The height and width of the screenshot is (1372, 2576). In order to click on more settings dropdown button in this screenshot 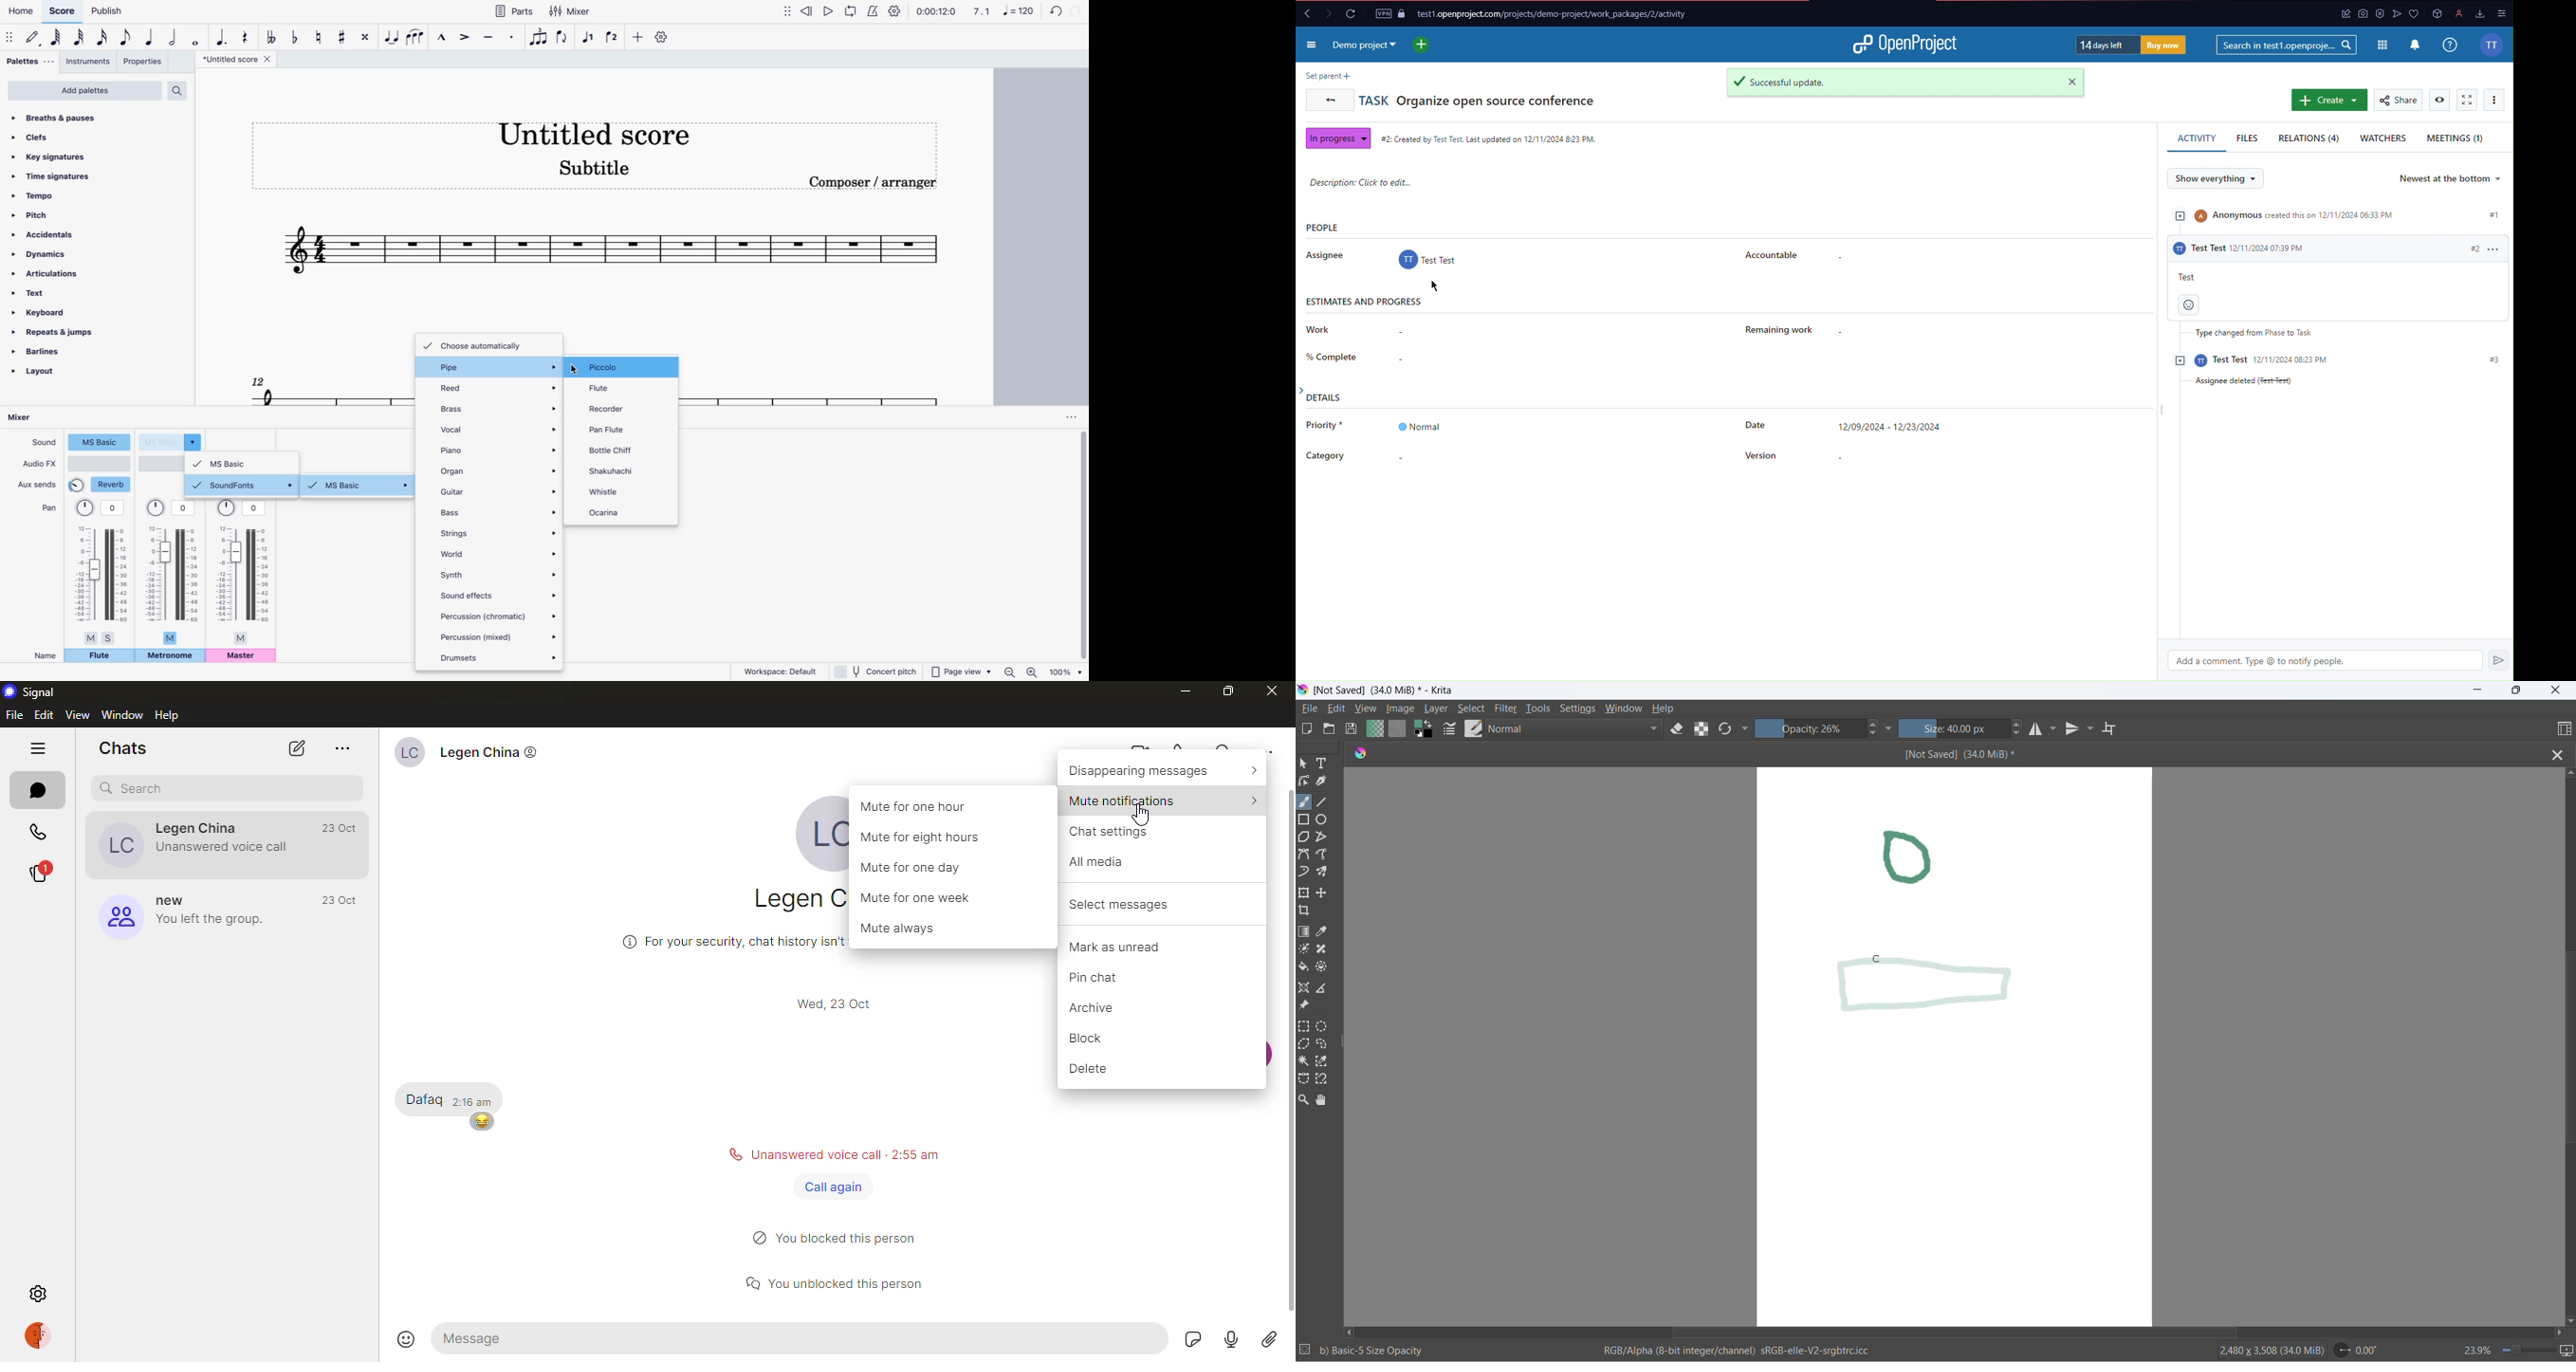, I will do `click(1747, 731)`.